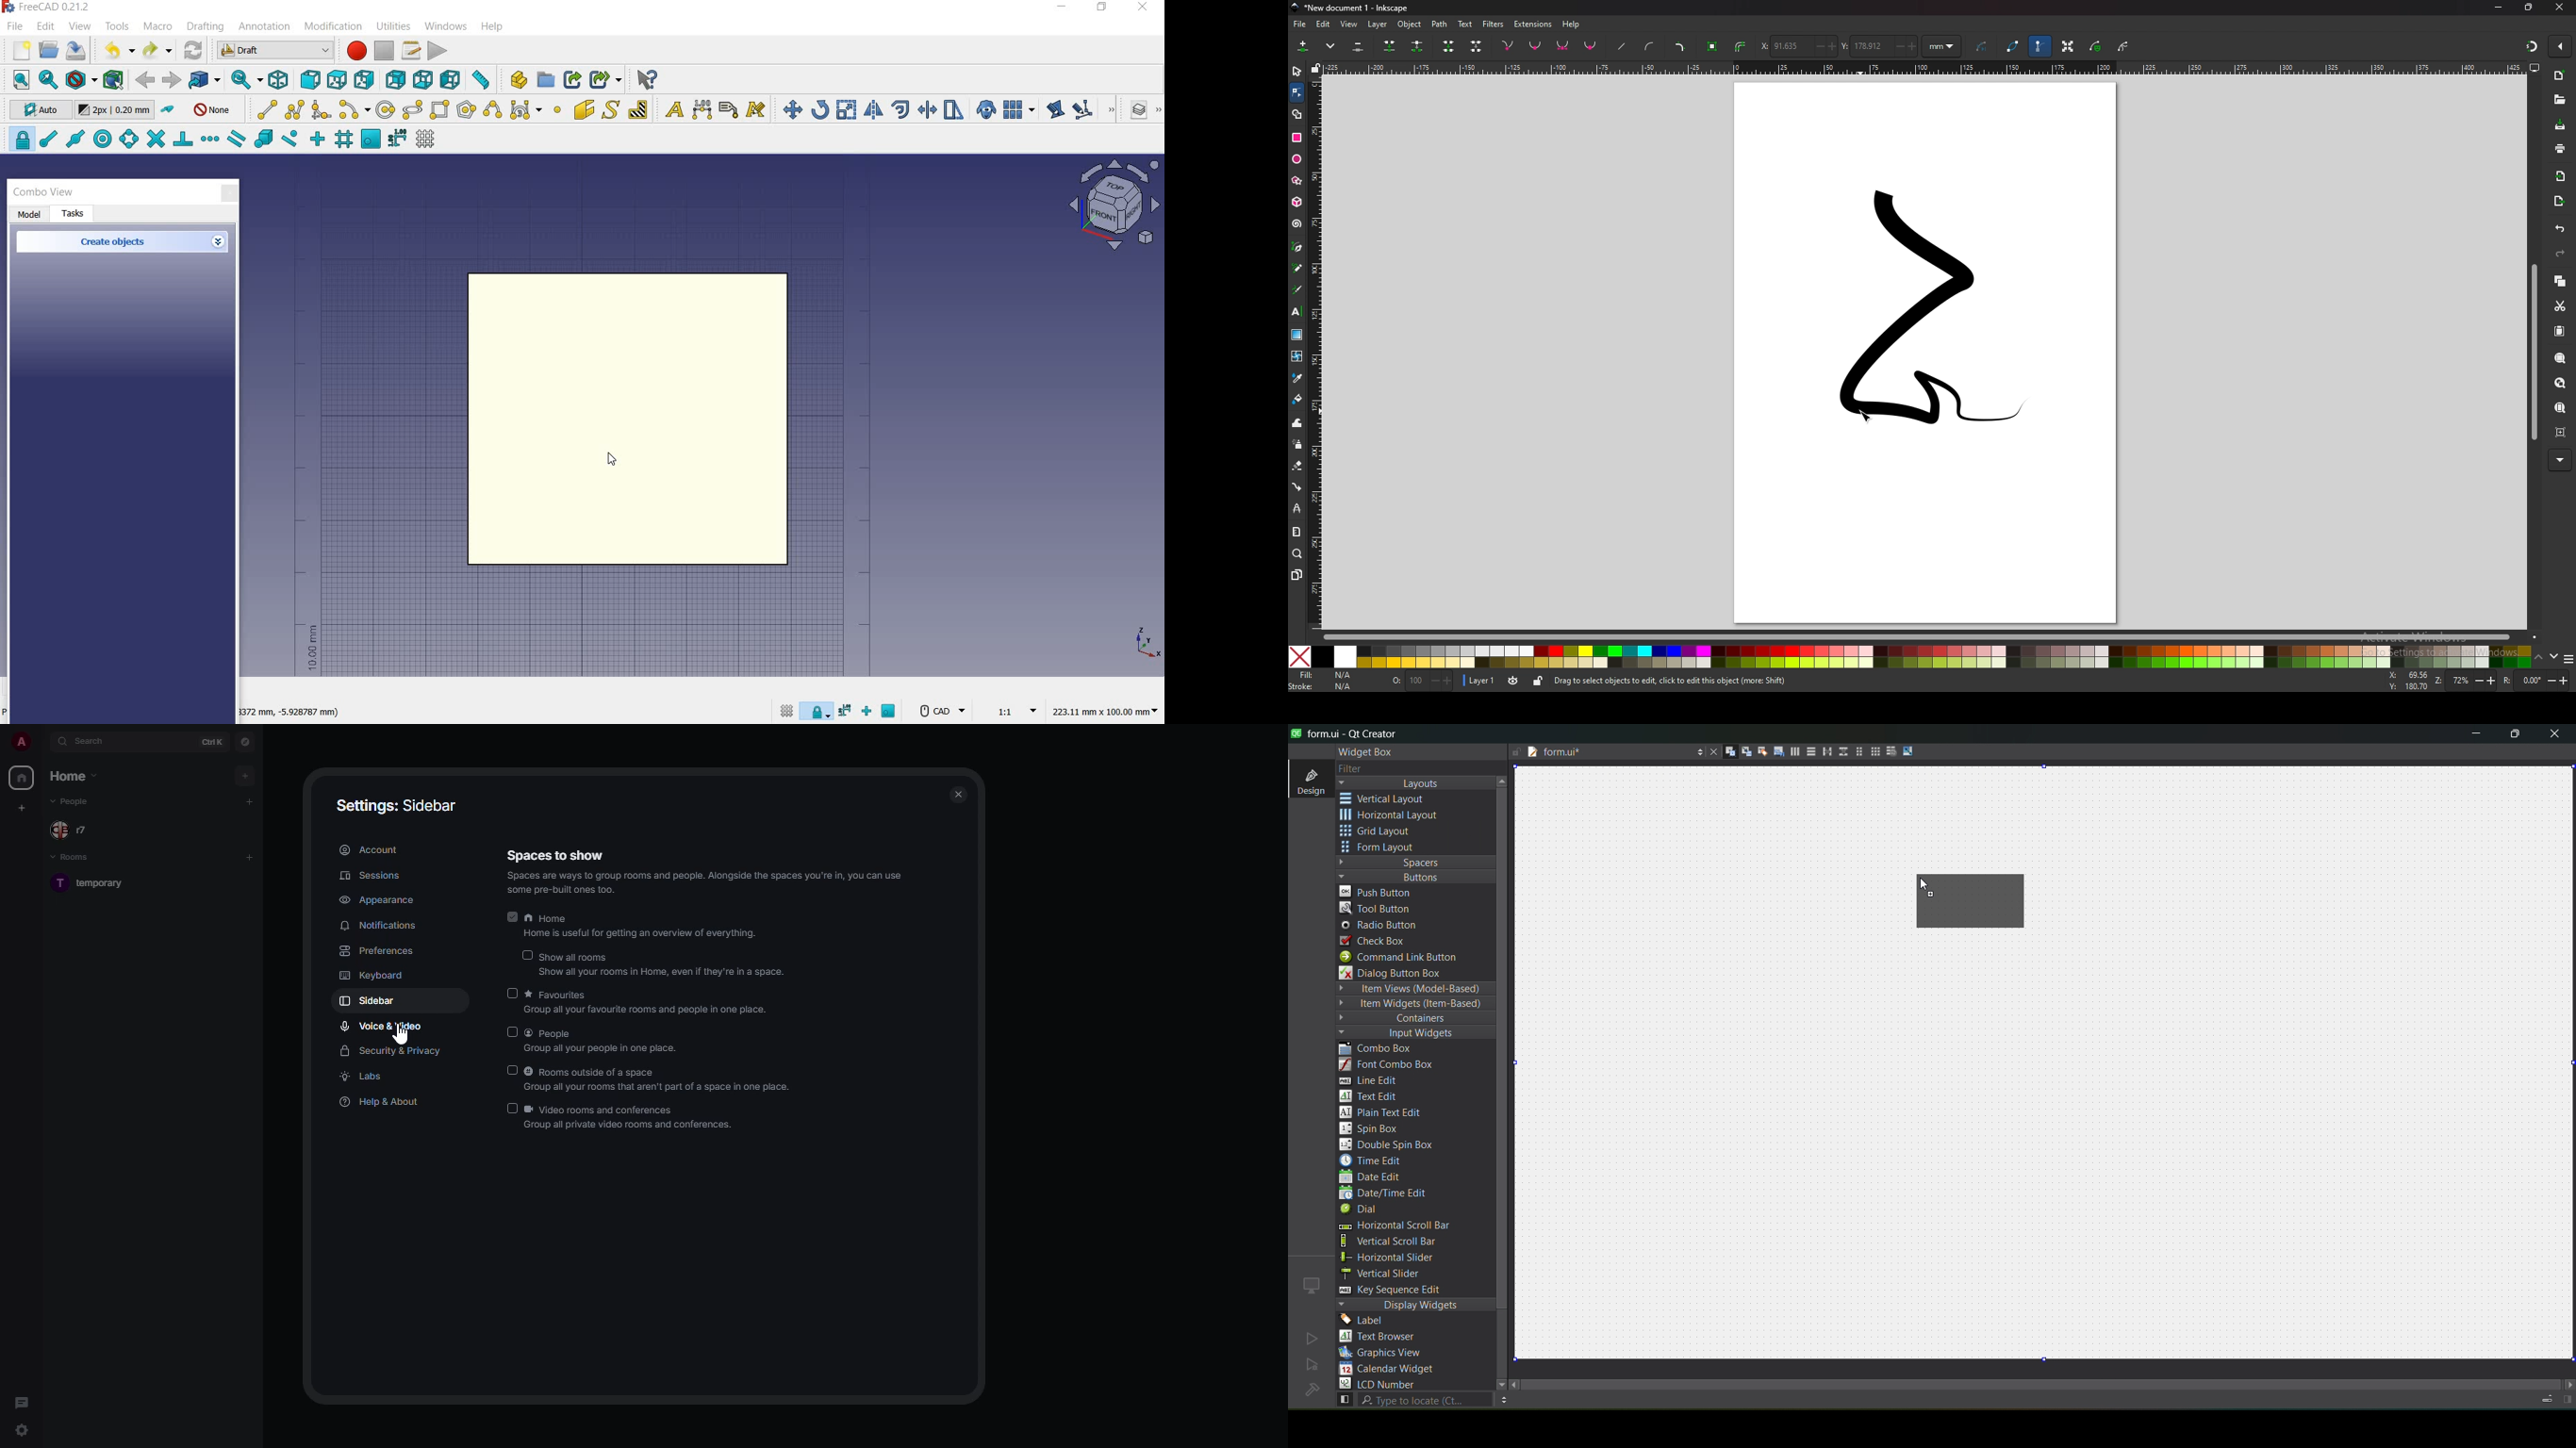 This screenshot has width=2576, height=1456. What do you see at coordinates (1537, 683) in the screenshot?
I see `lock` at bounding box center [1537, 683].